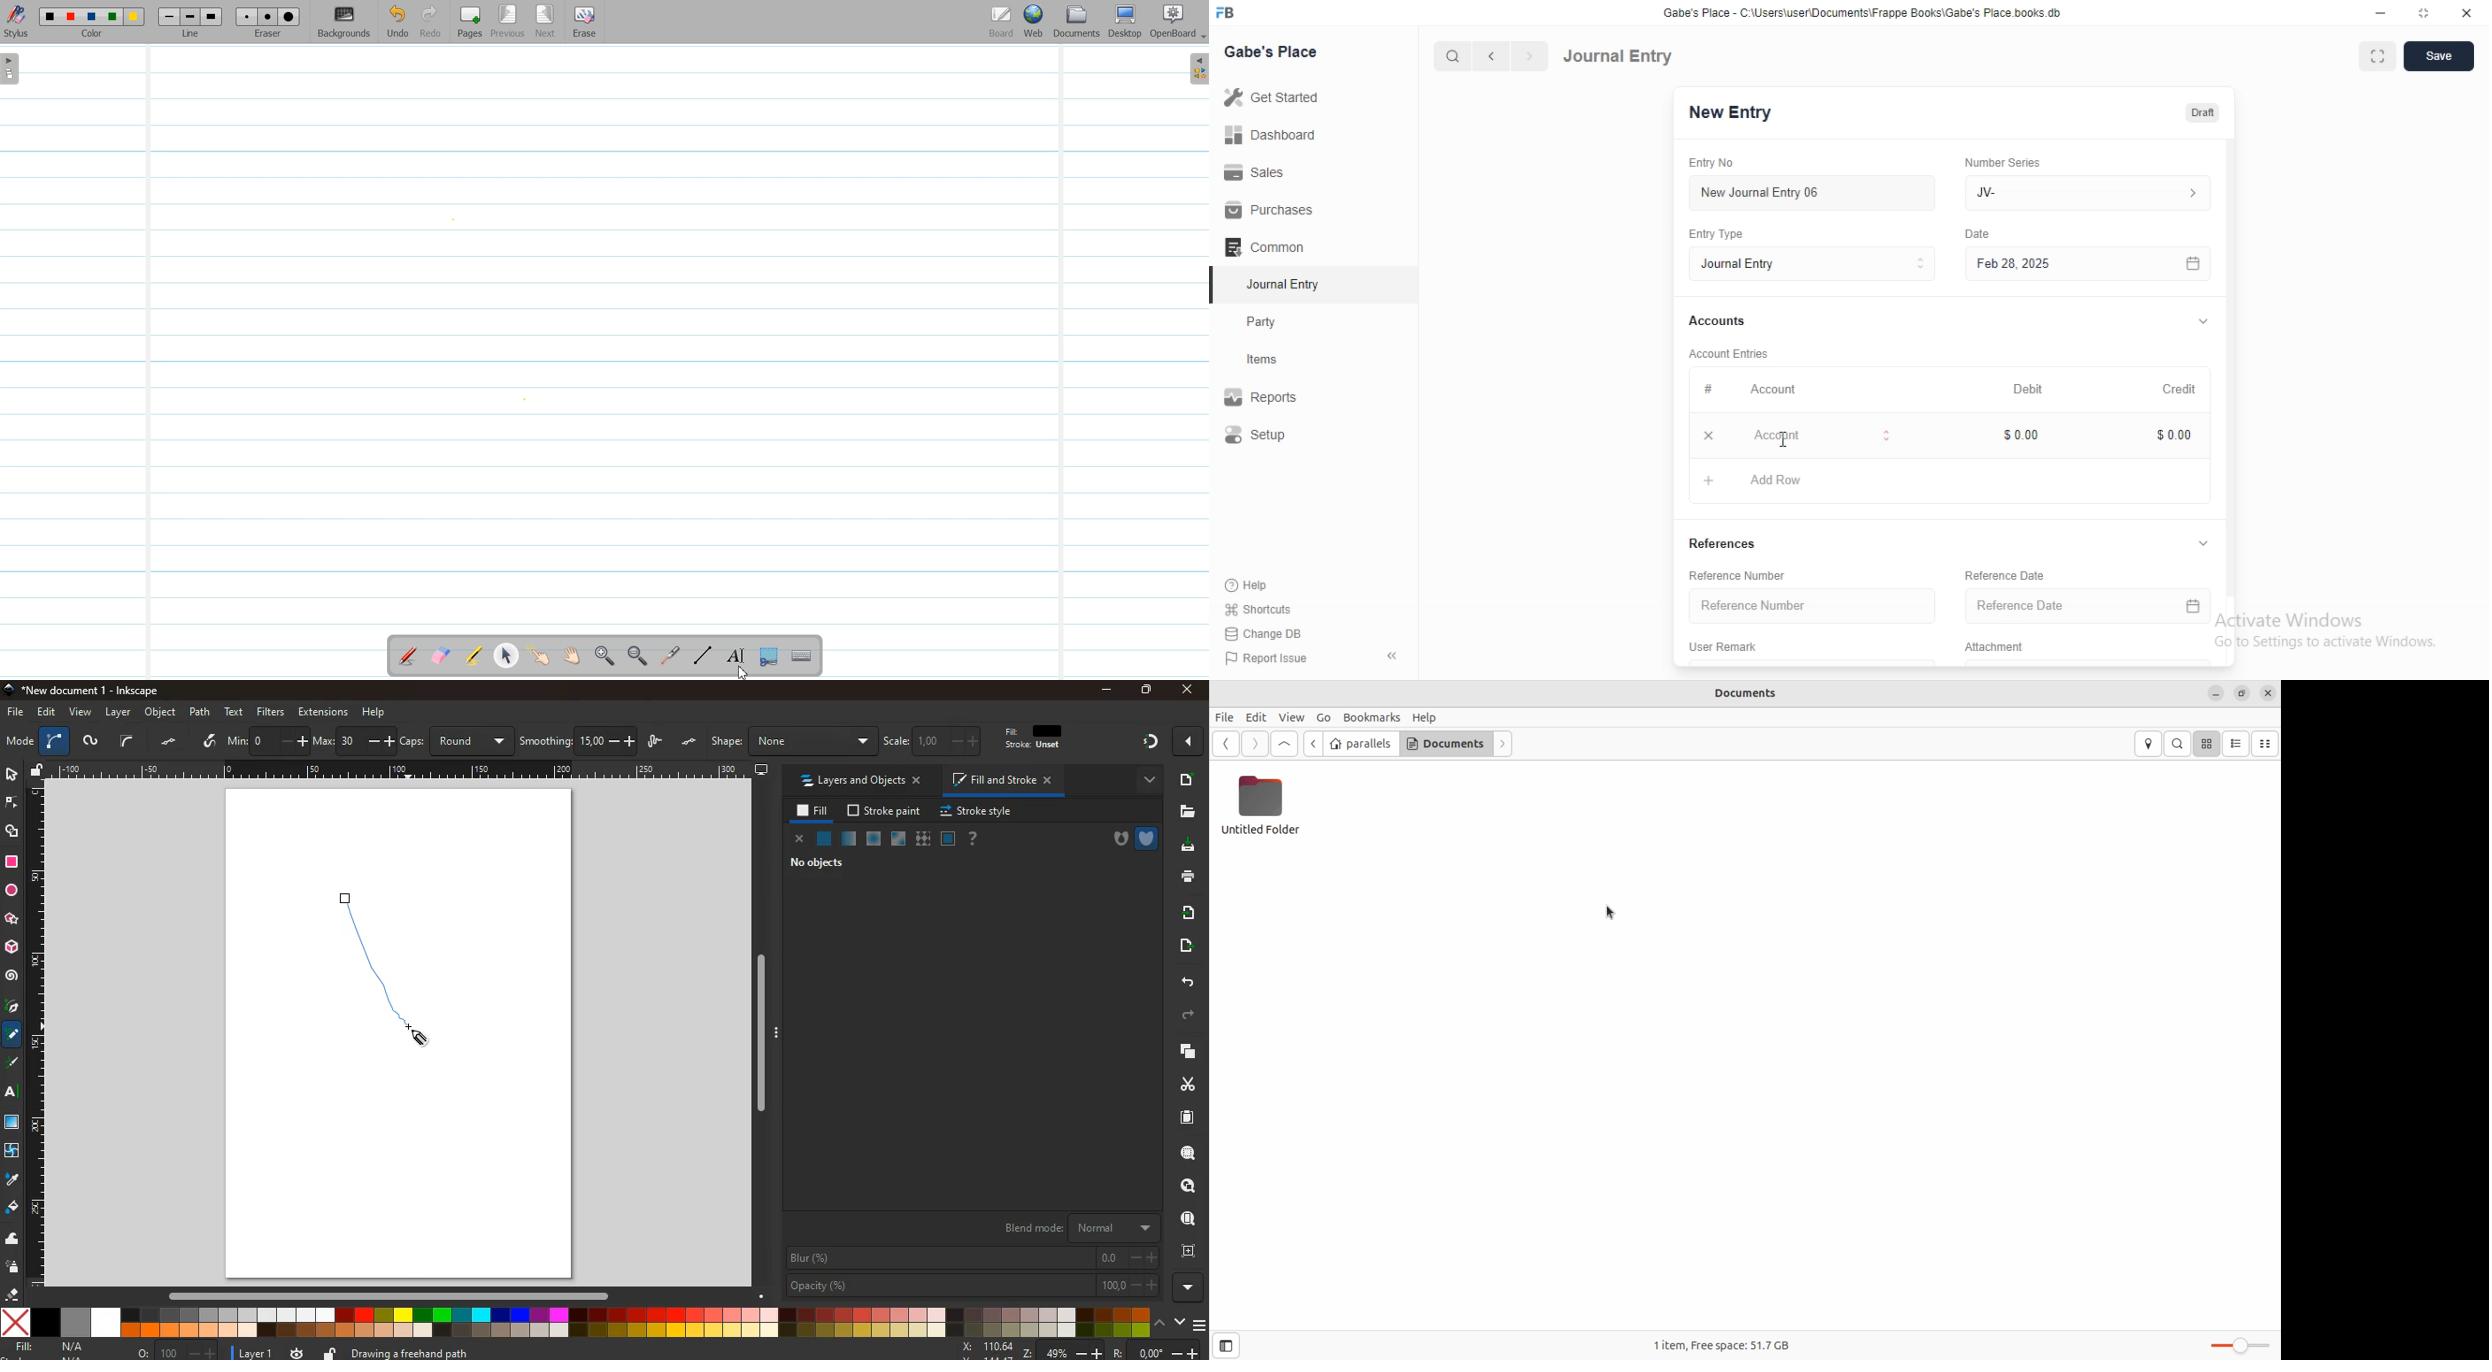 This screenshot has width=2492, height=1372. What do you see at coordinates (1150, 744) in the screenshot?
I see `diagram` at bounding box center [1150, 744].